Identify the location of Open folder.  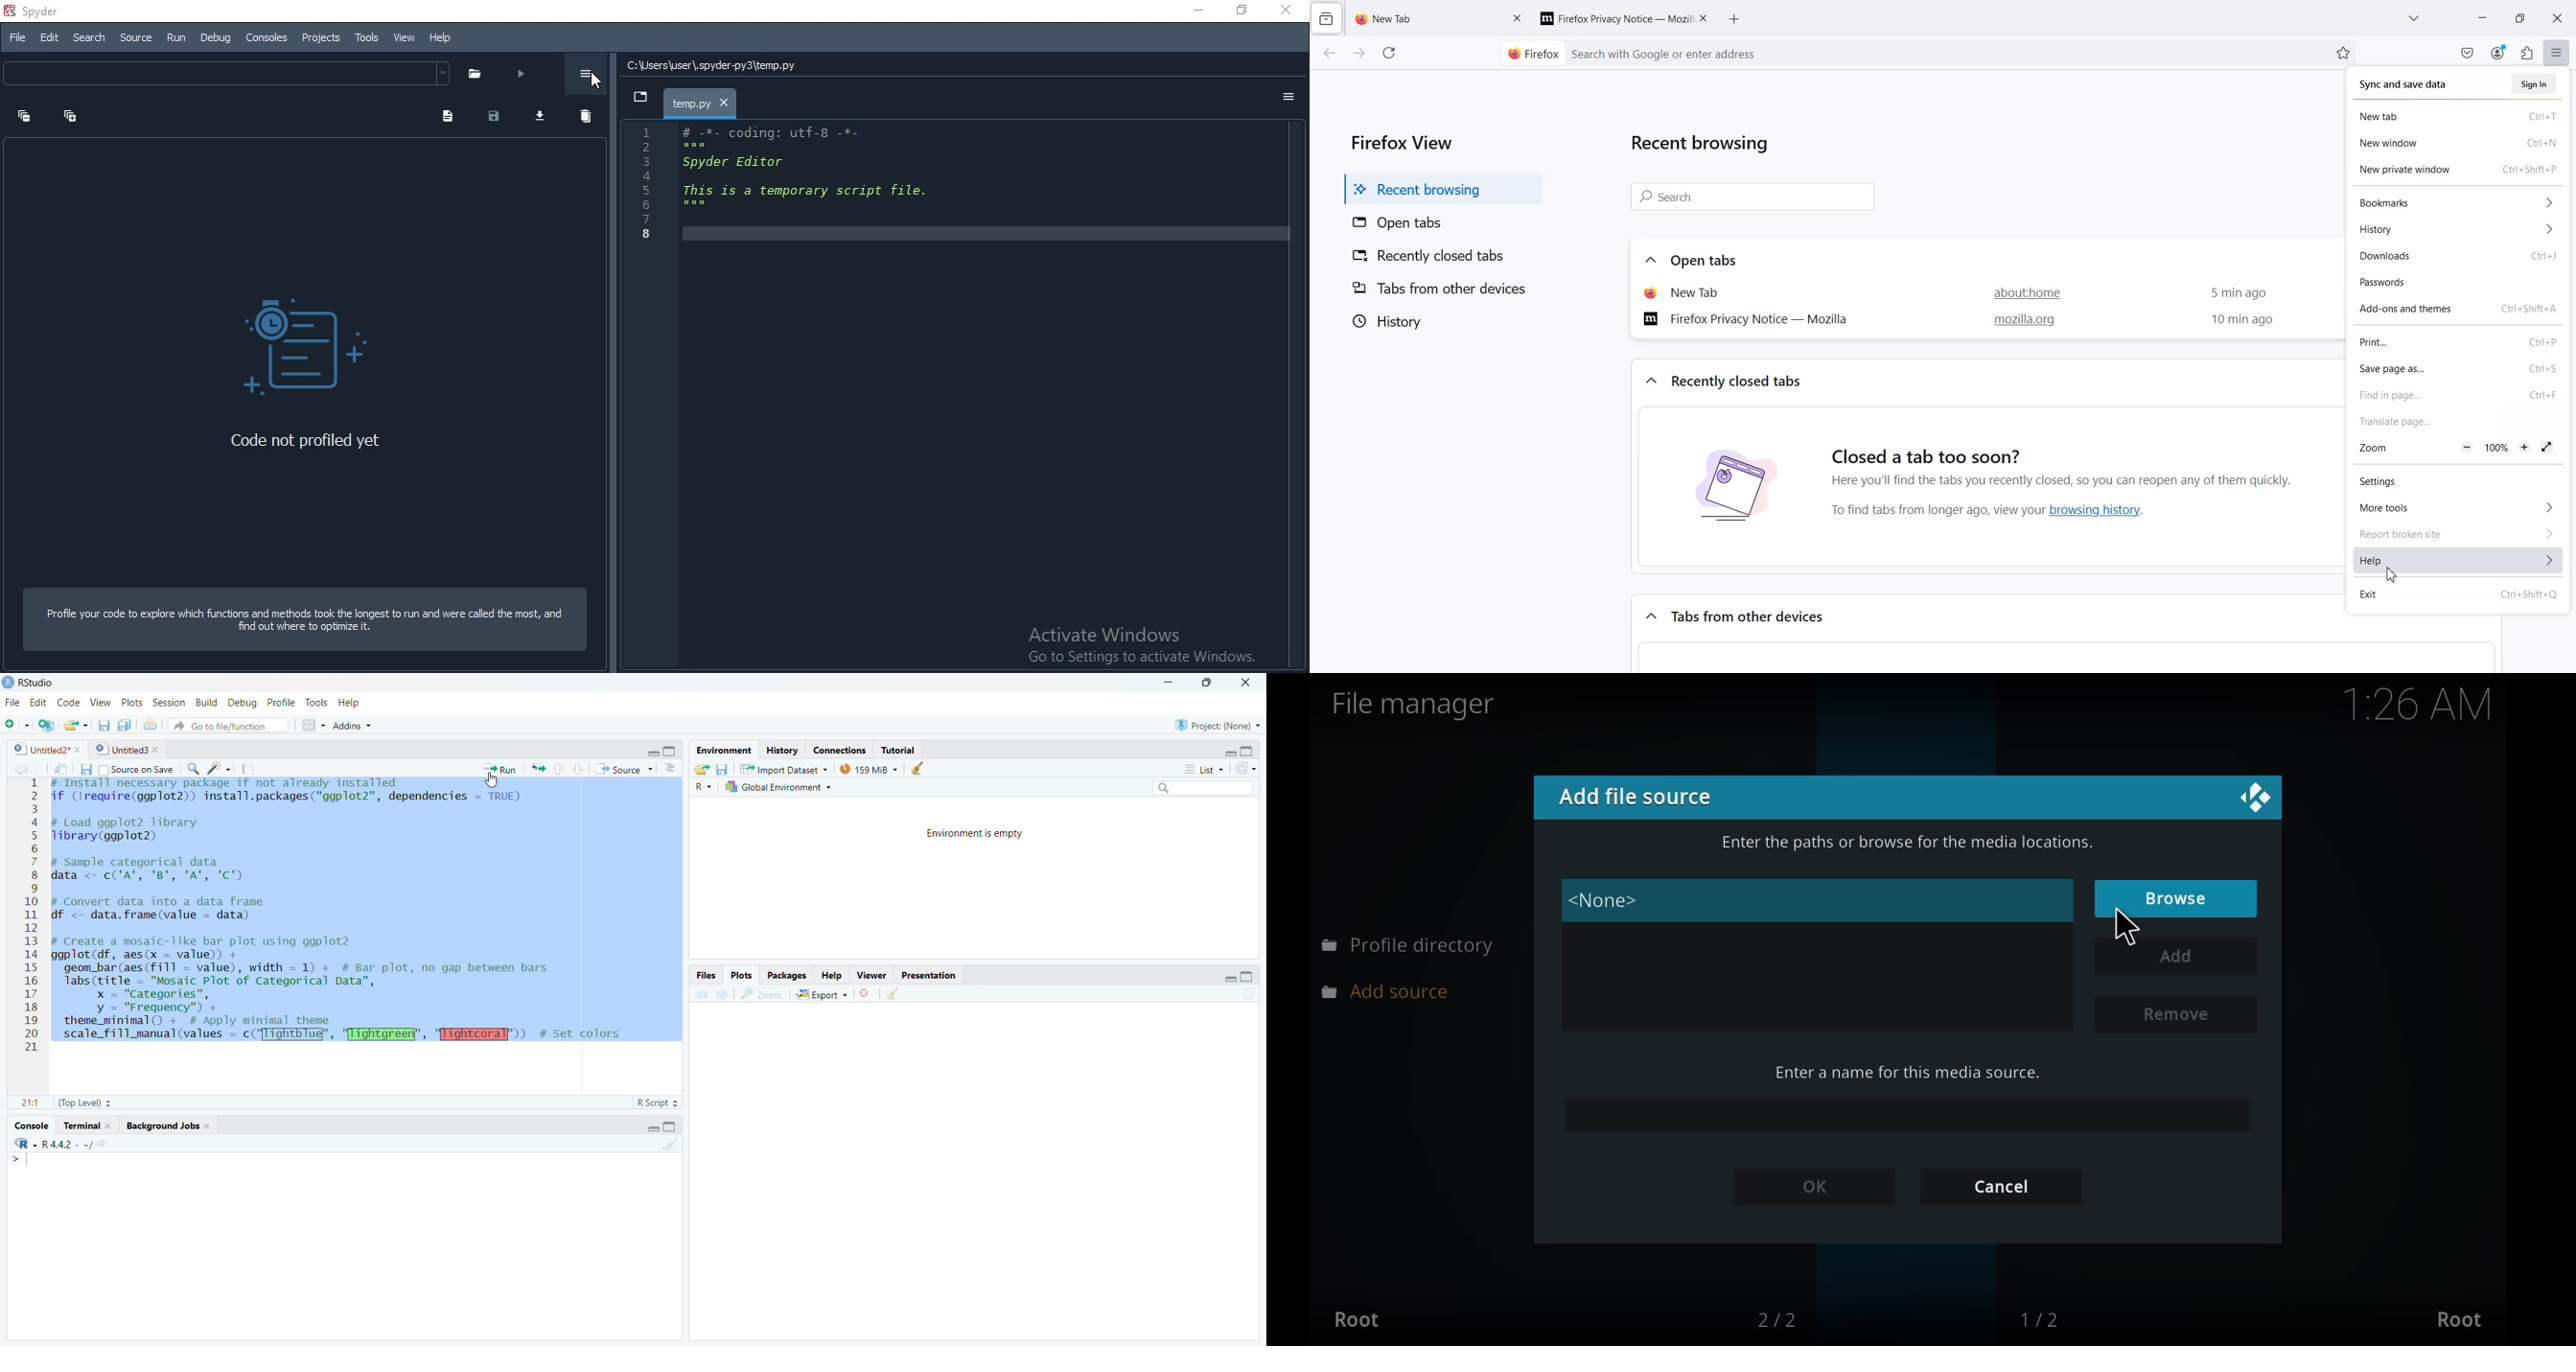
(703, 769).